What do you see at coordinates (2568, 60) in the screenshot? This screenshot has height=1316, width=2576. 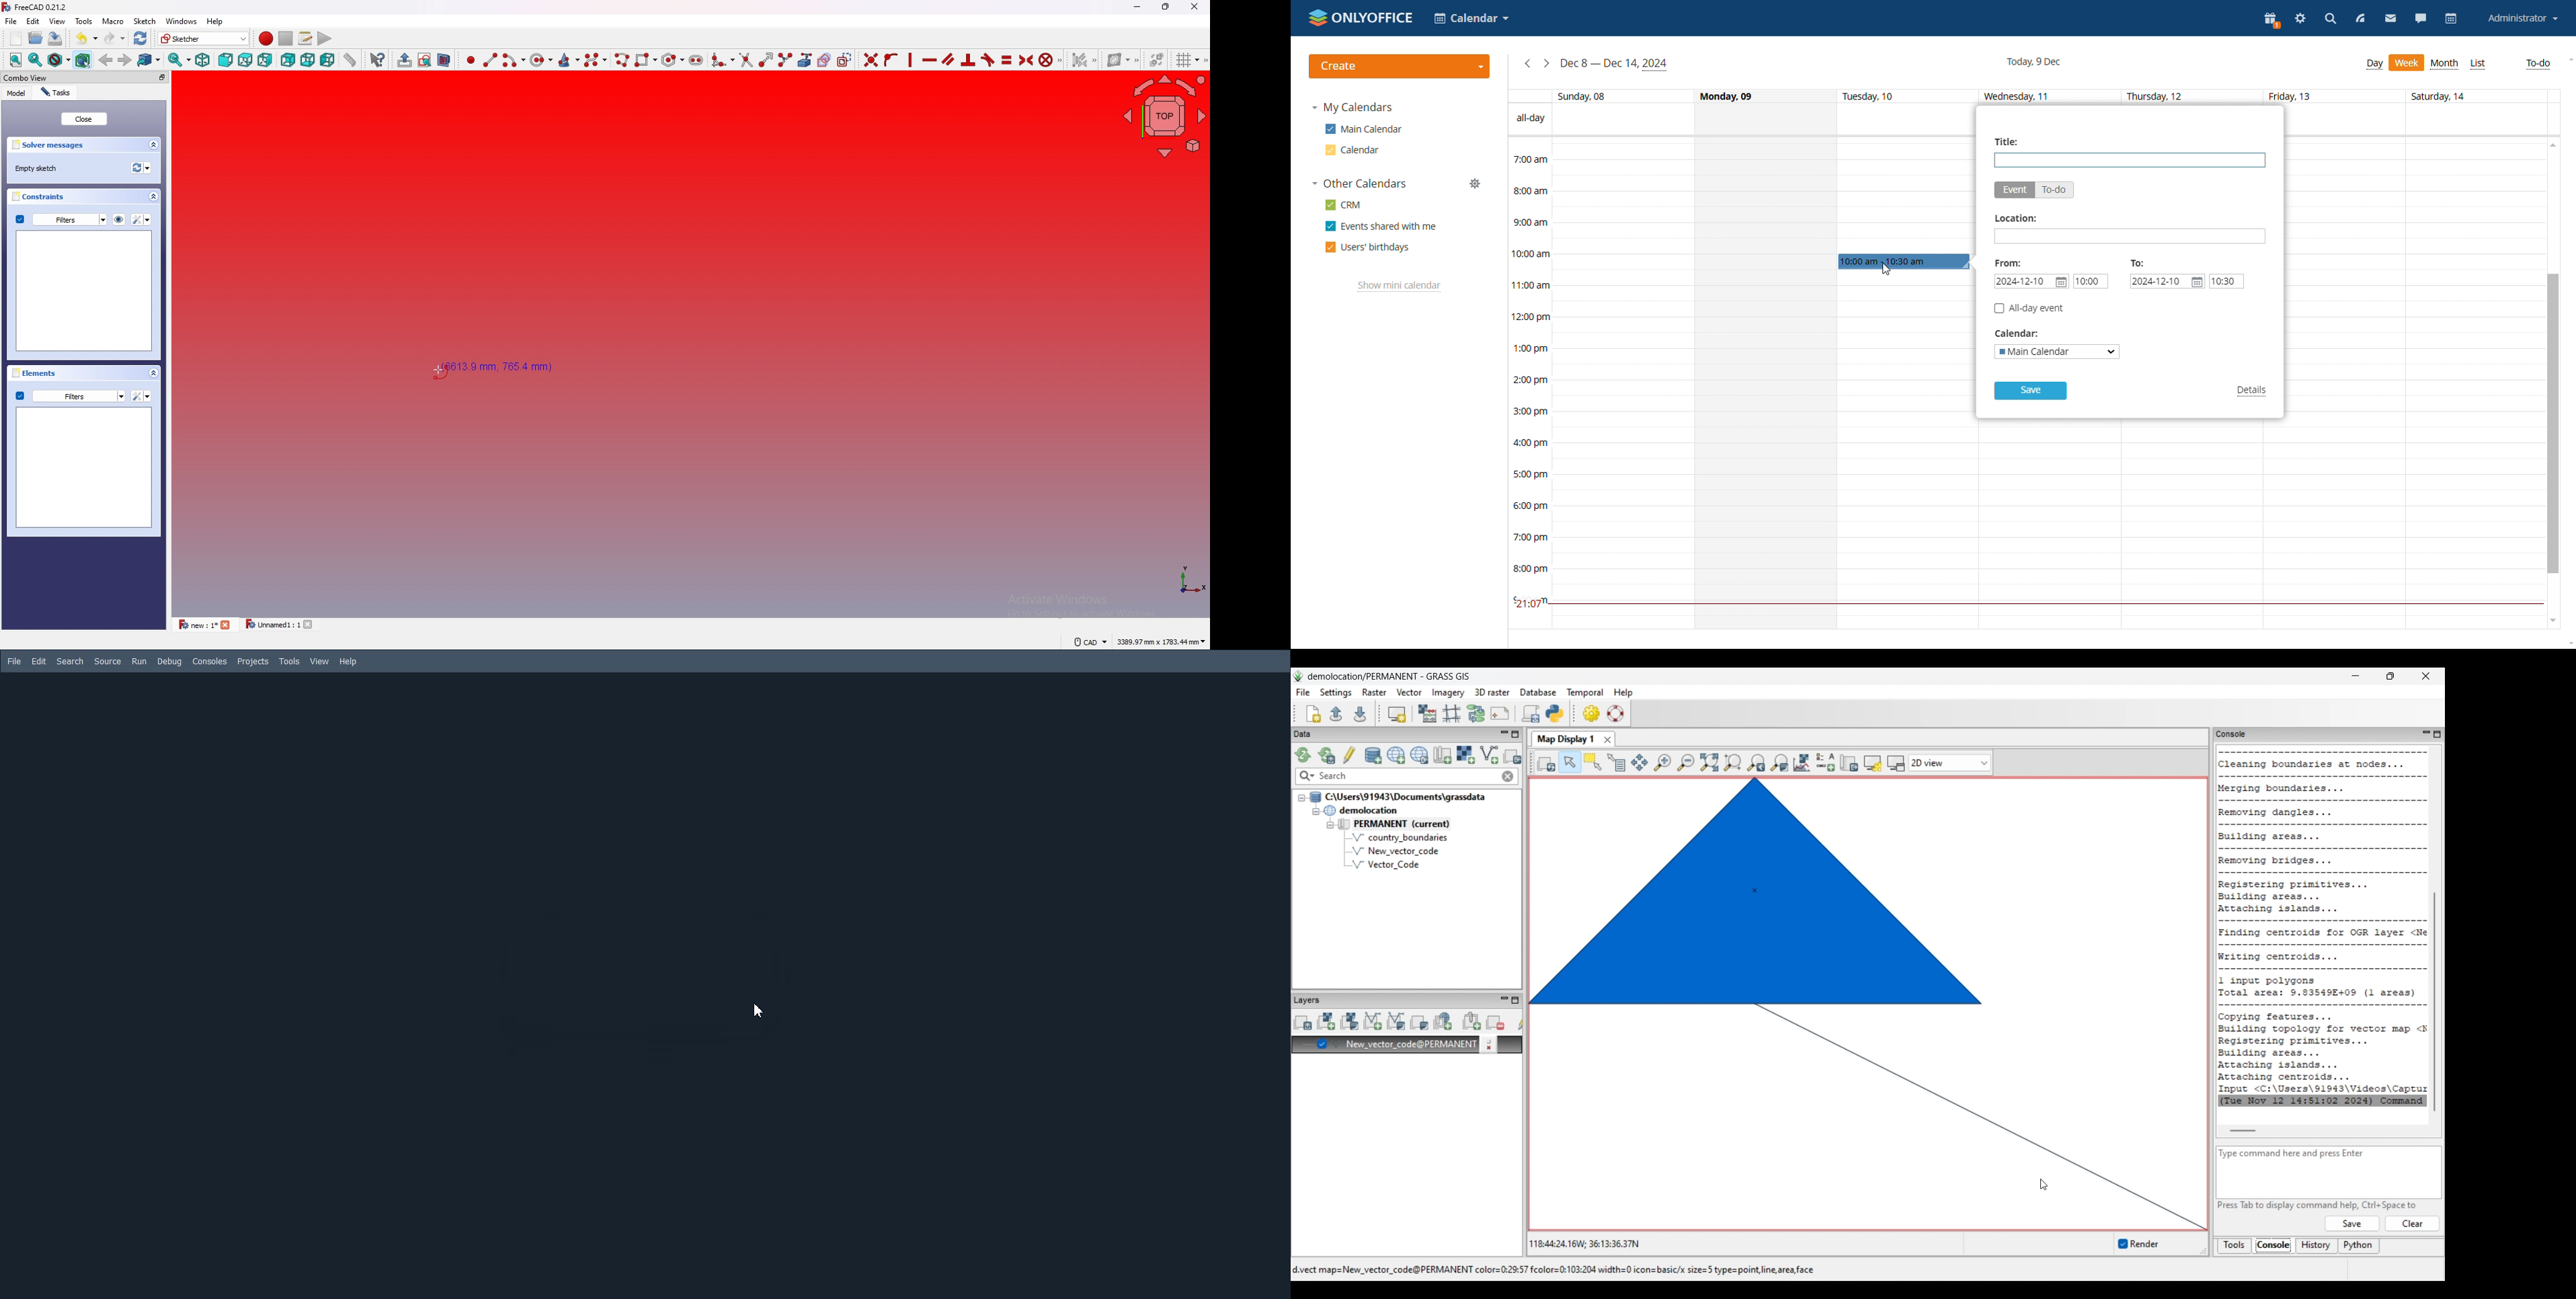 I see `scroll up` at bounding box center [2568, 60].